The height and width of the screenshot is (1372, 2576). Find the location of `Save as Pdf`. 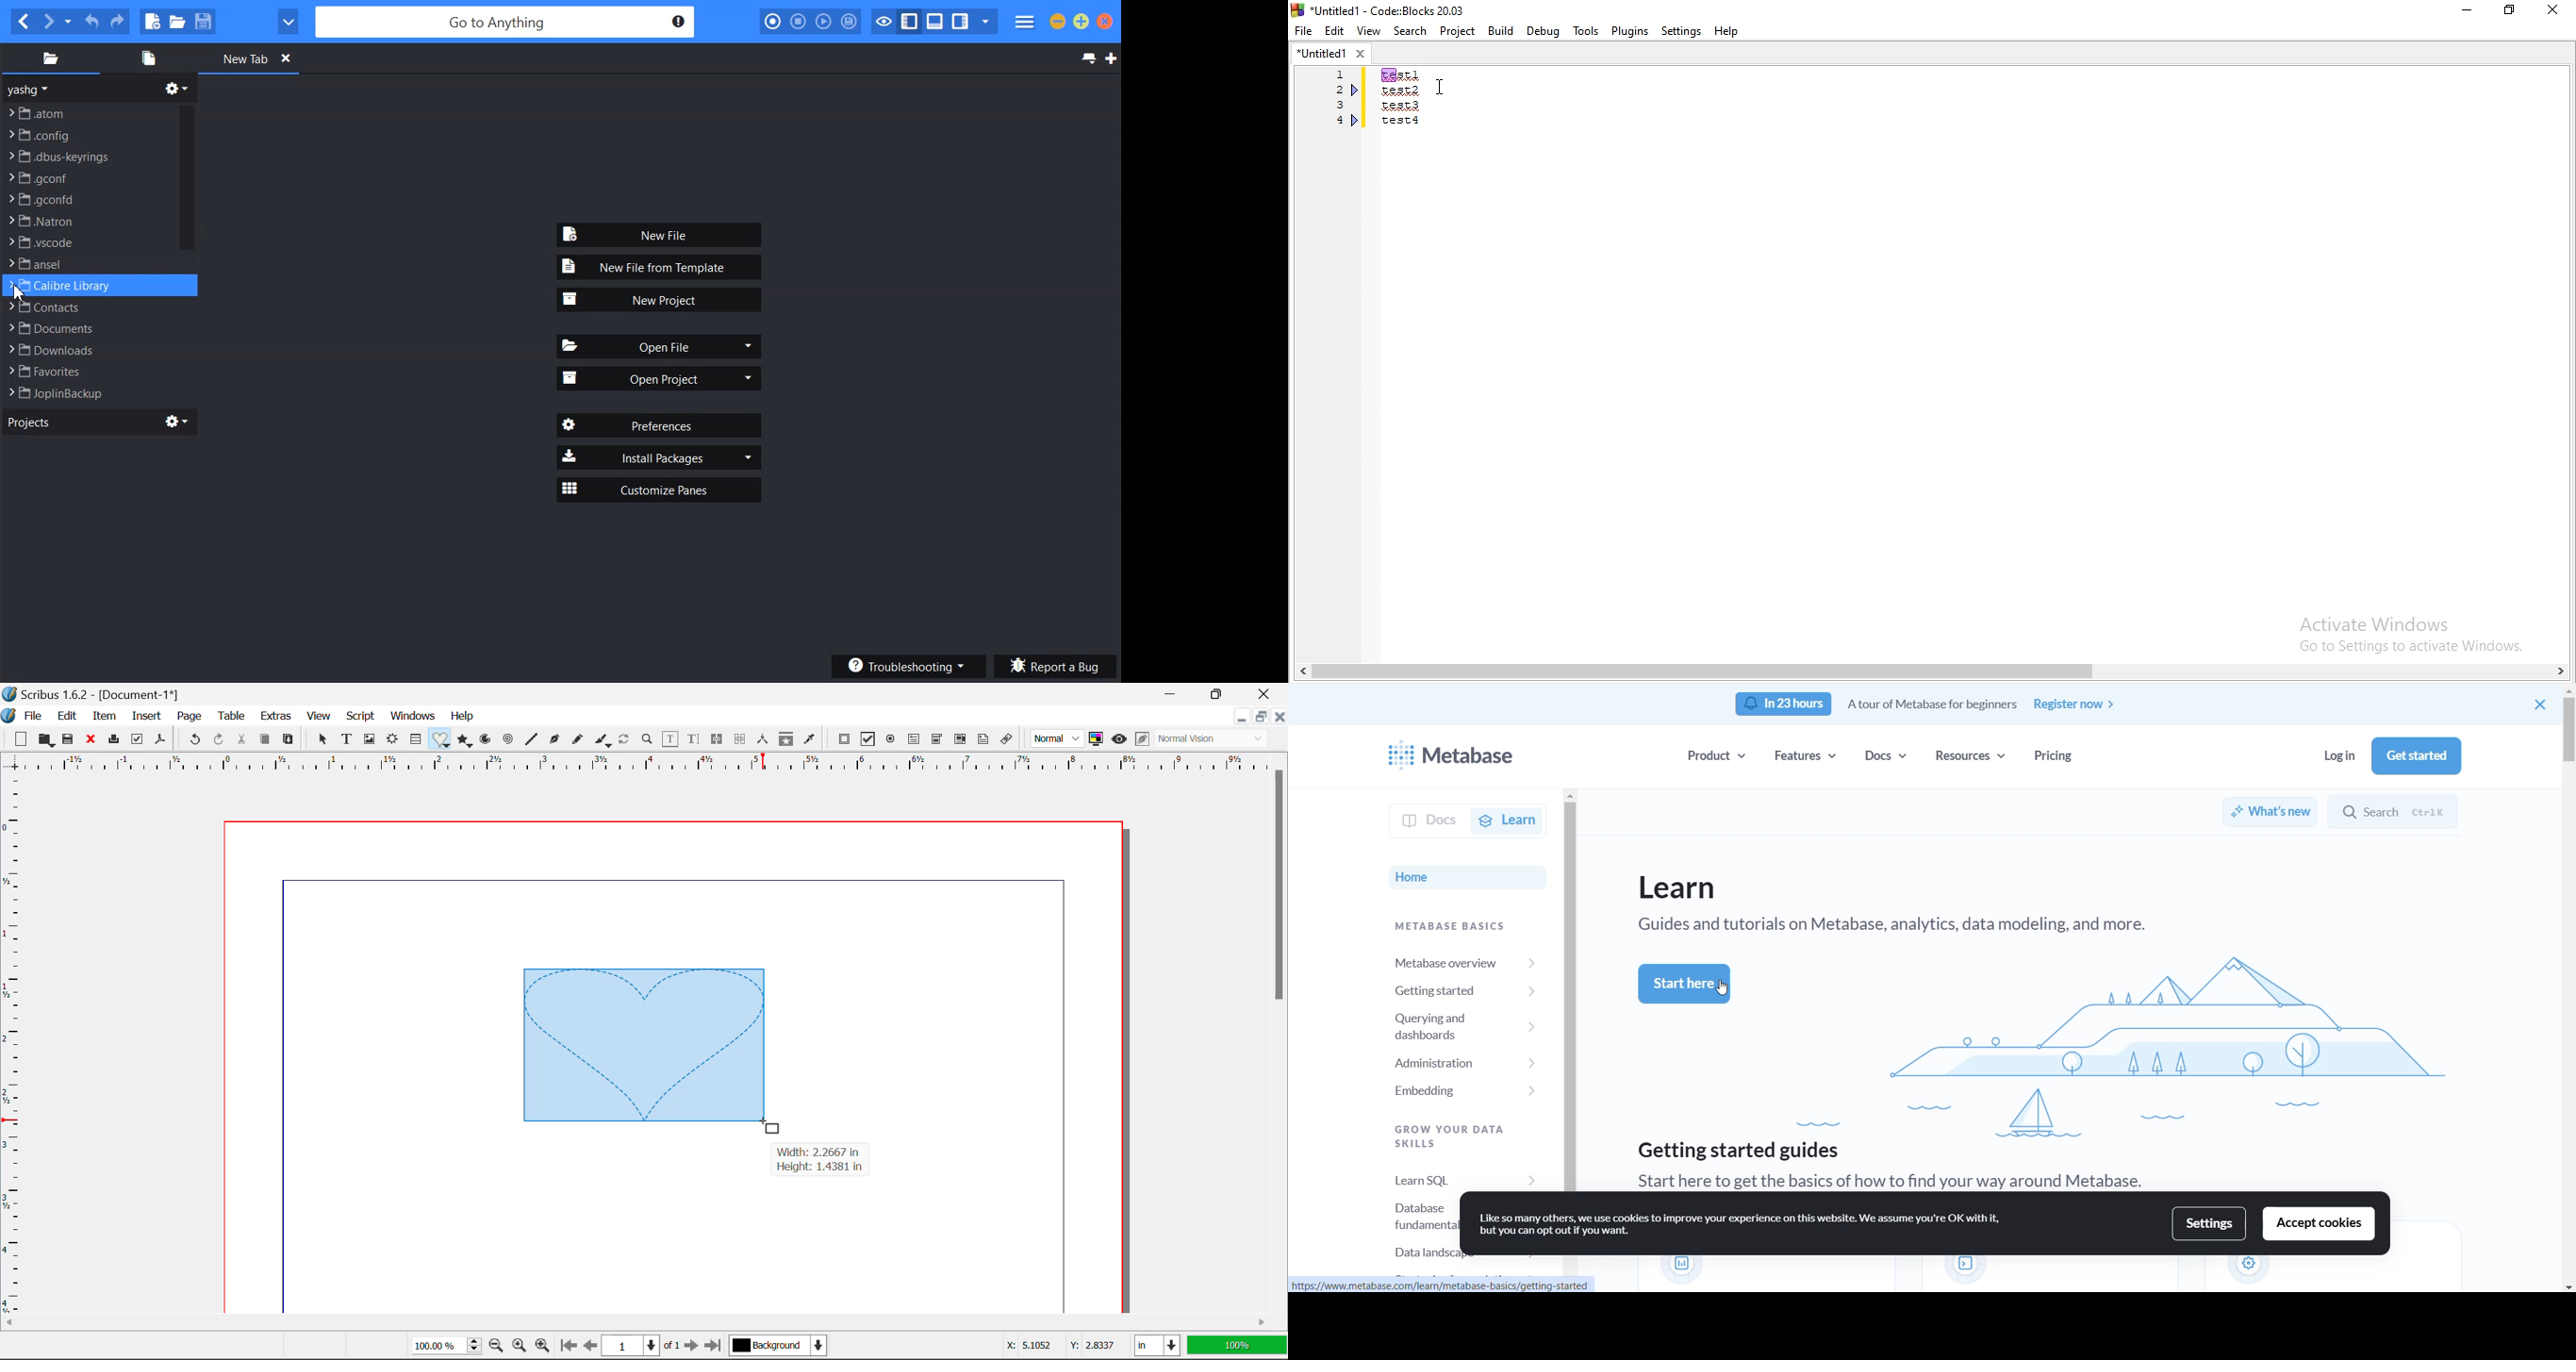

Save as Pdf is located at coordinates (160, 741).